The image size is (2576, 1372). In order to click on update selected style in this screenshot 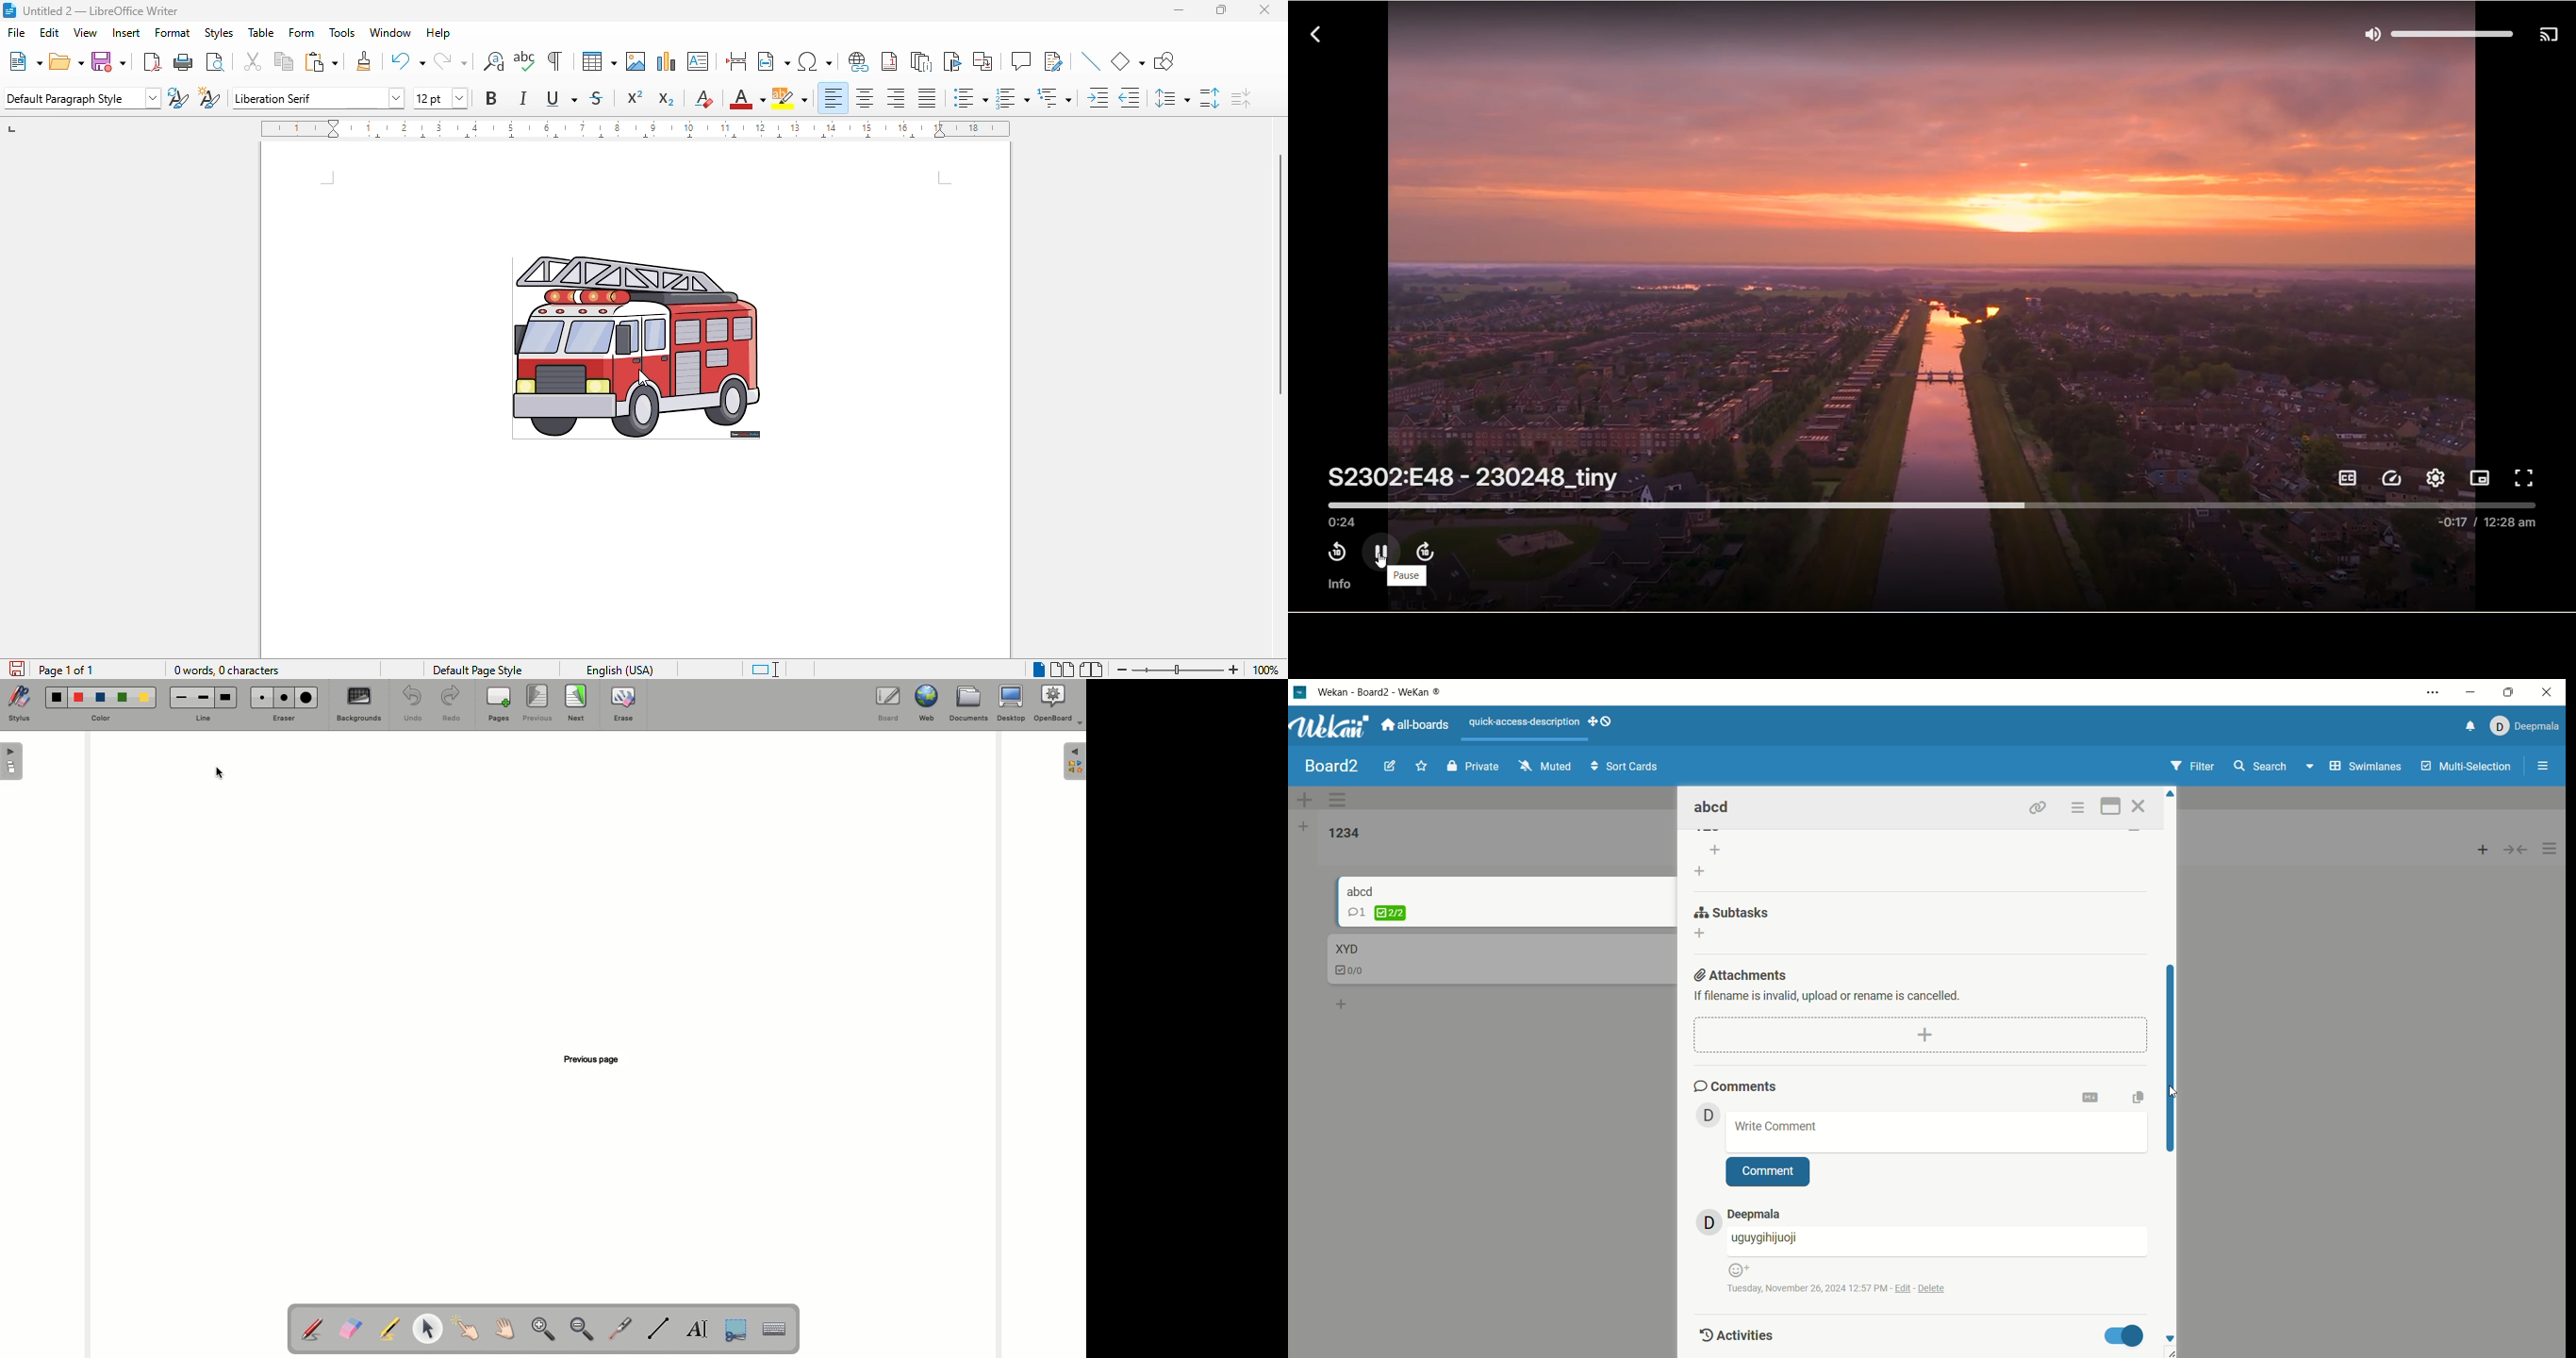, I will do `click(179, 97)`.